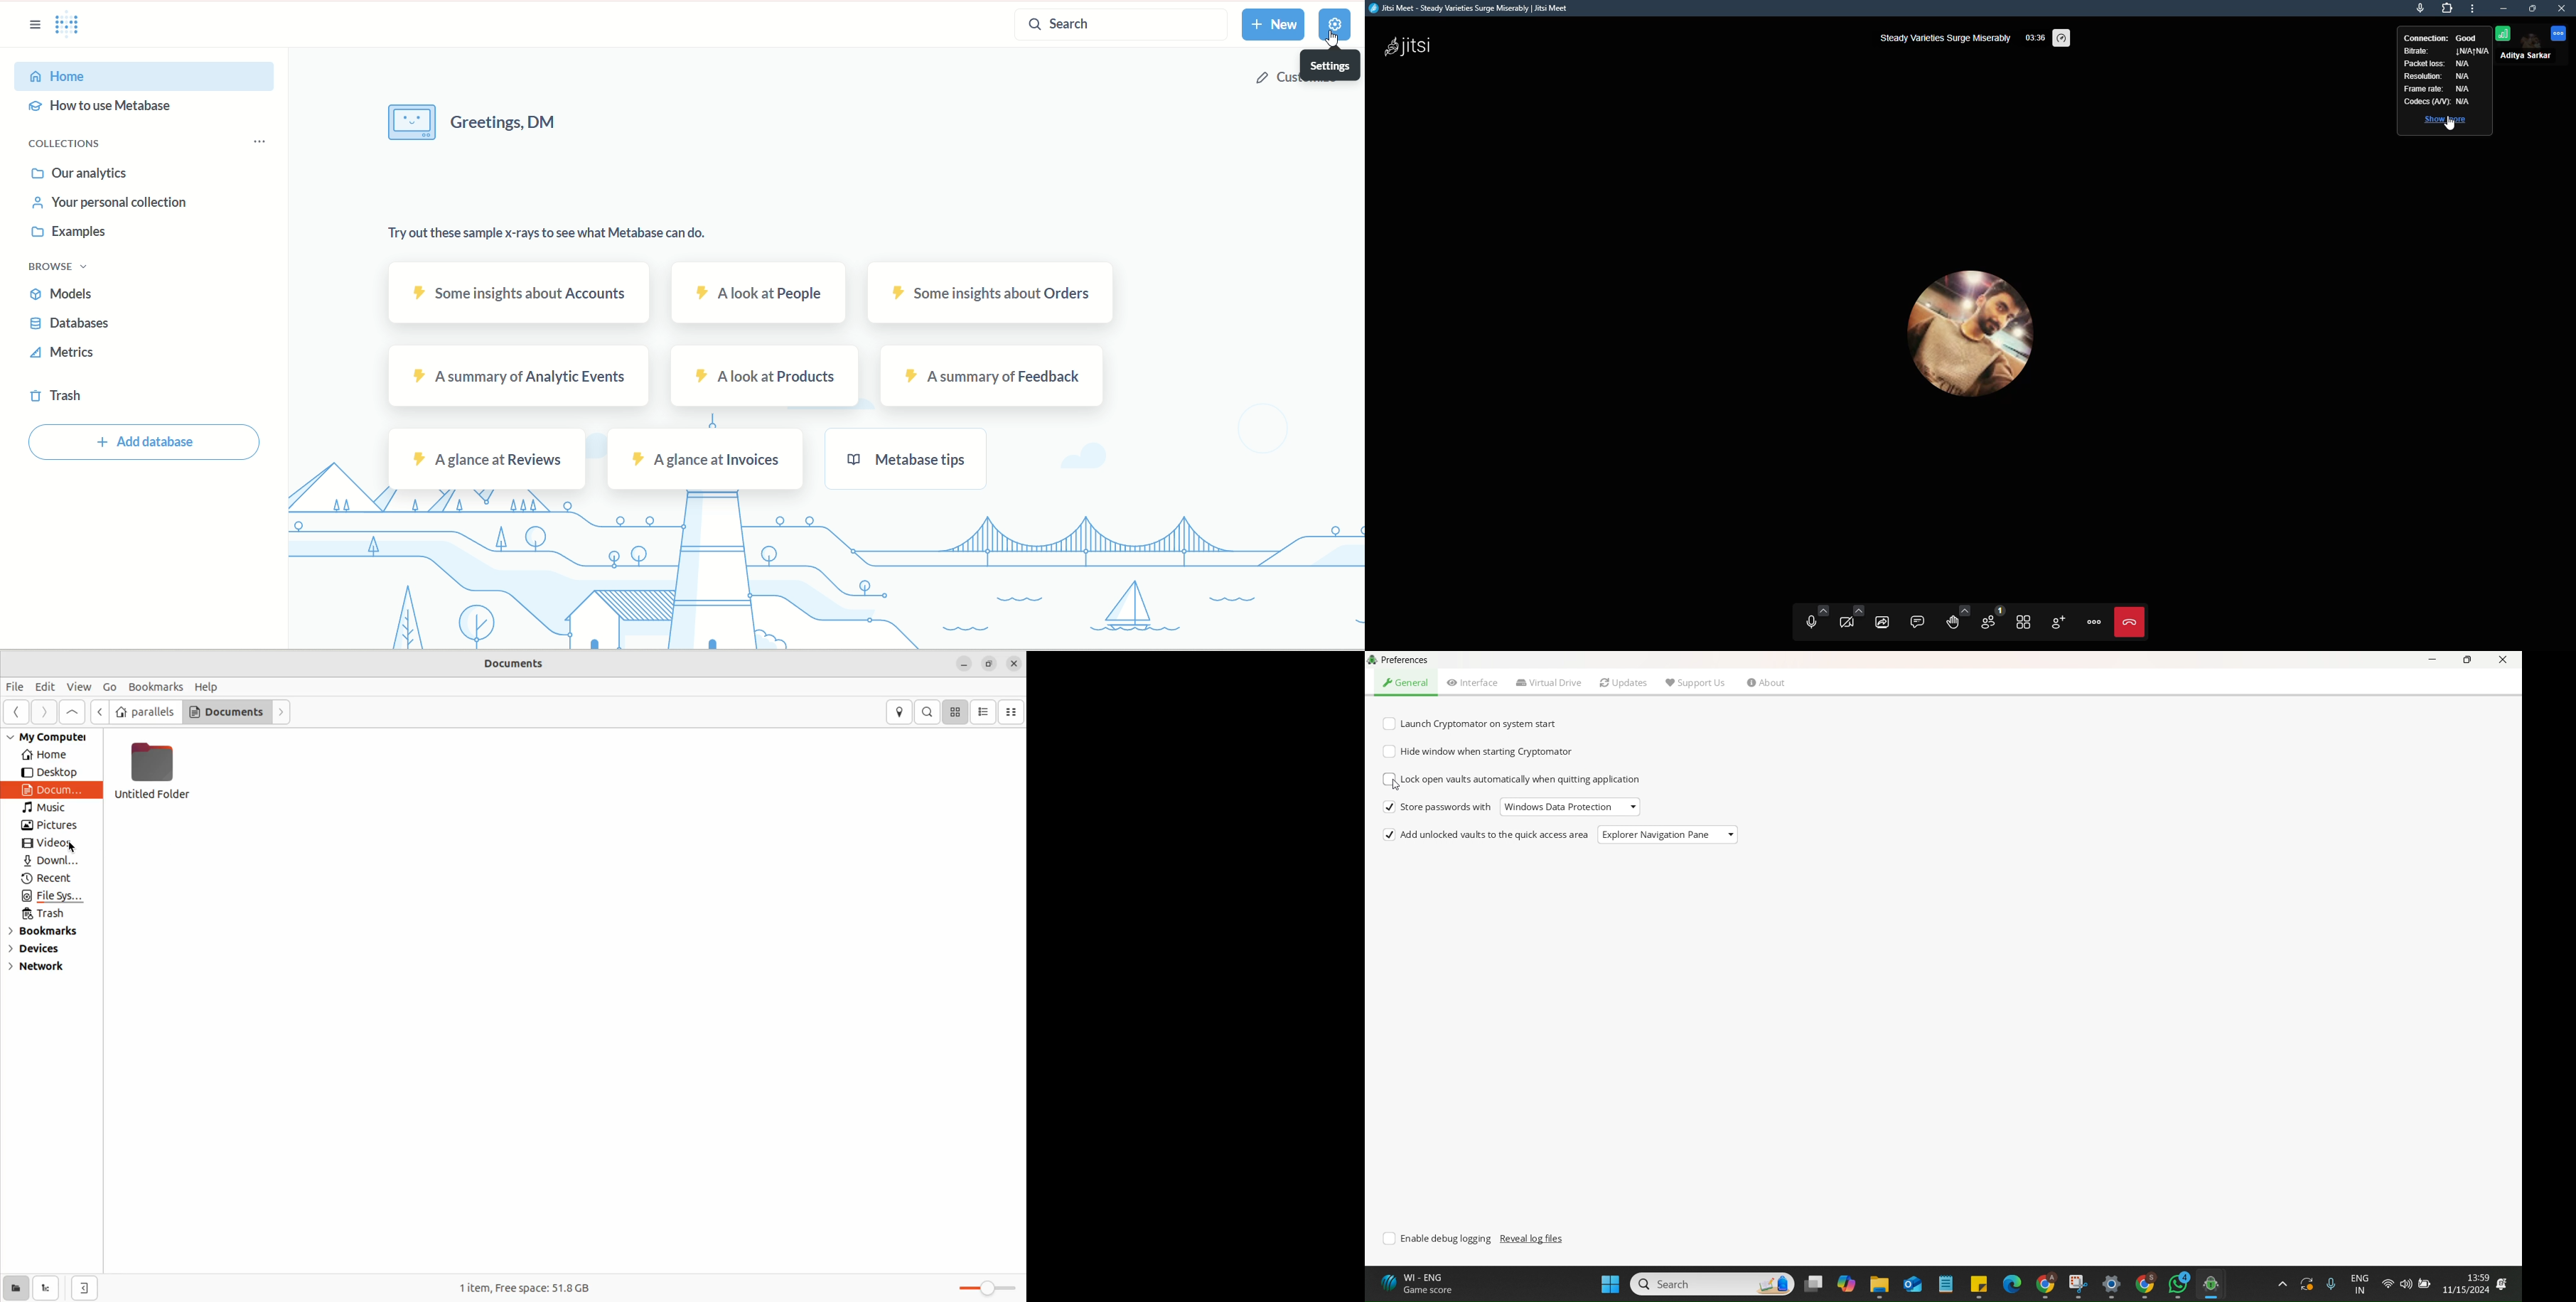 Image resolution: width=2576 pixels, height=1316 pixels. I want to click on some insights about orders, so click(994, 293).